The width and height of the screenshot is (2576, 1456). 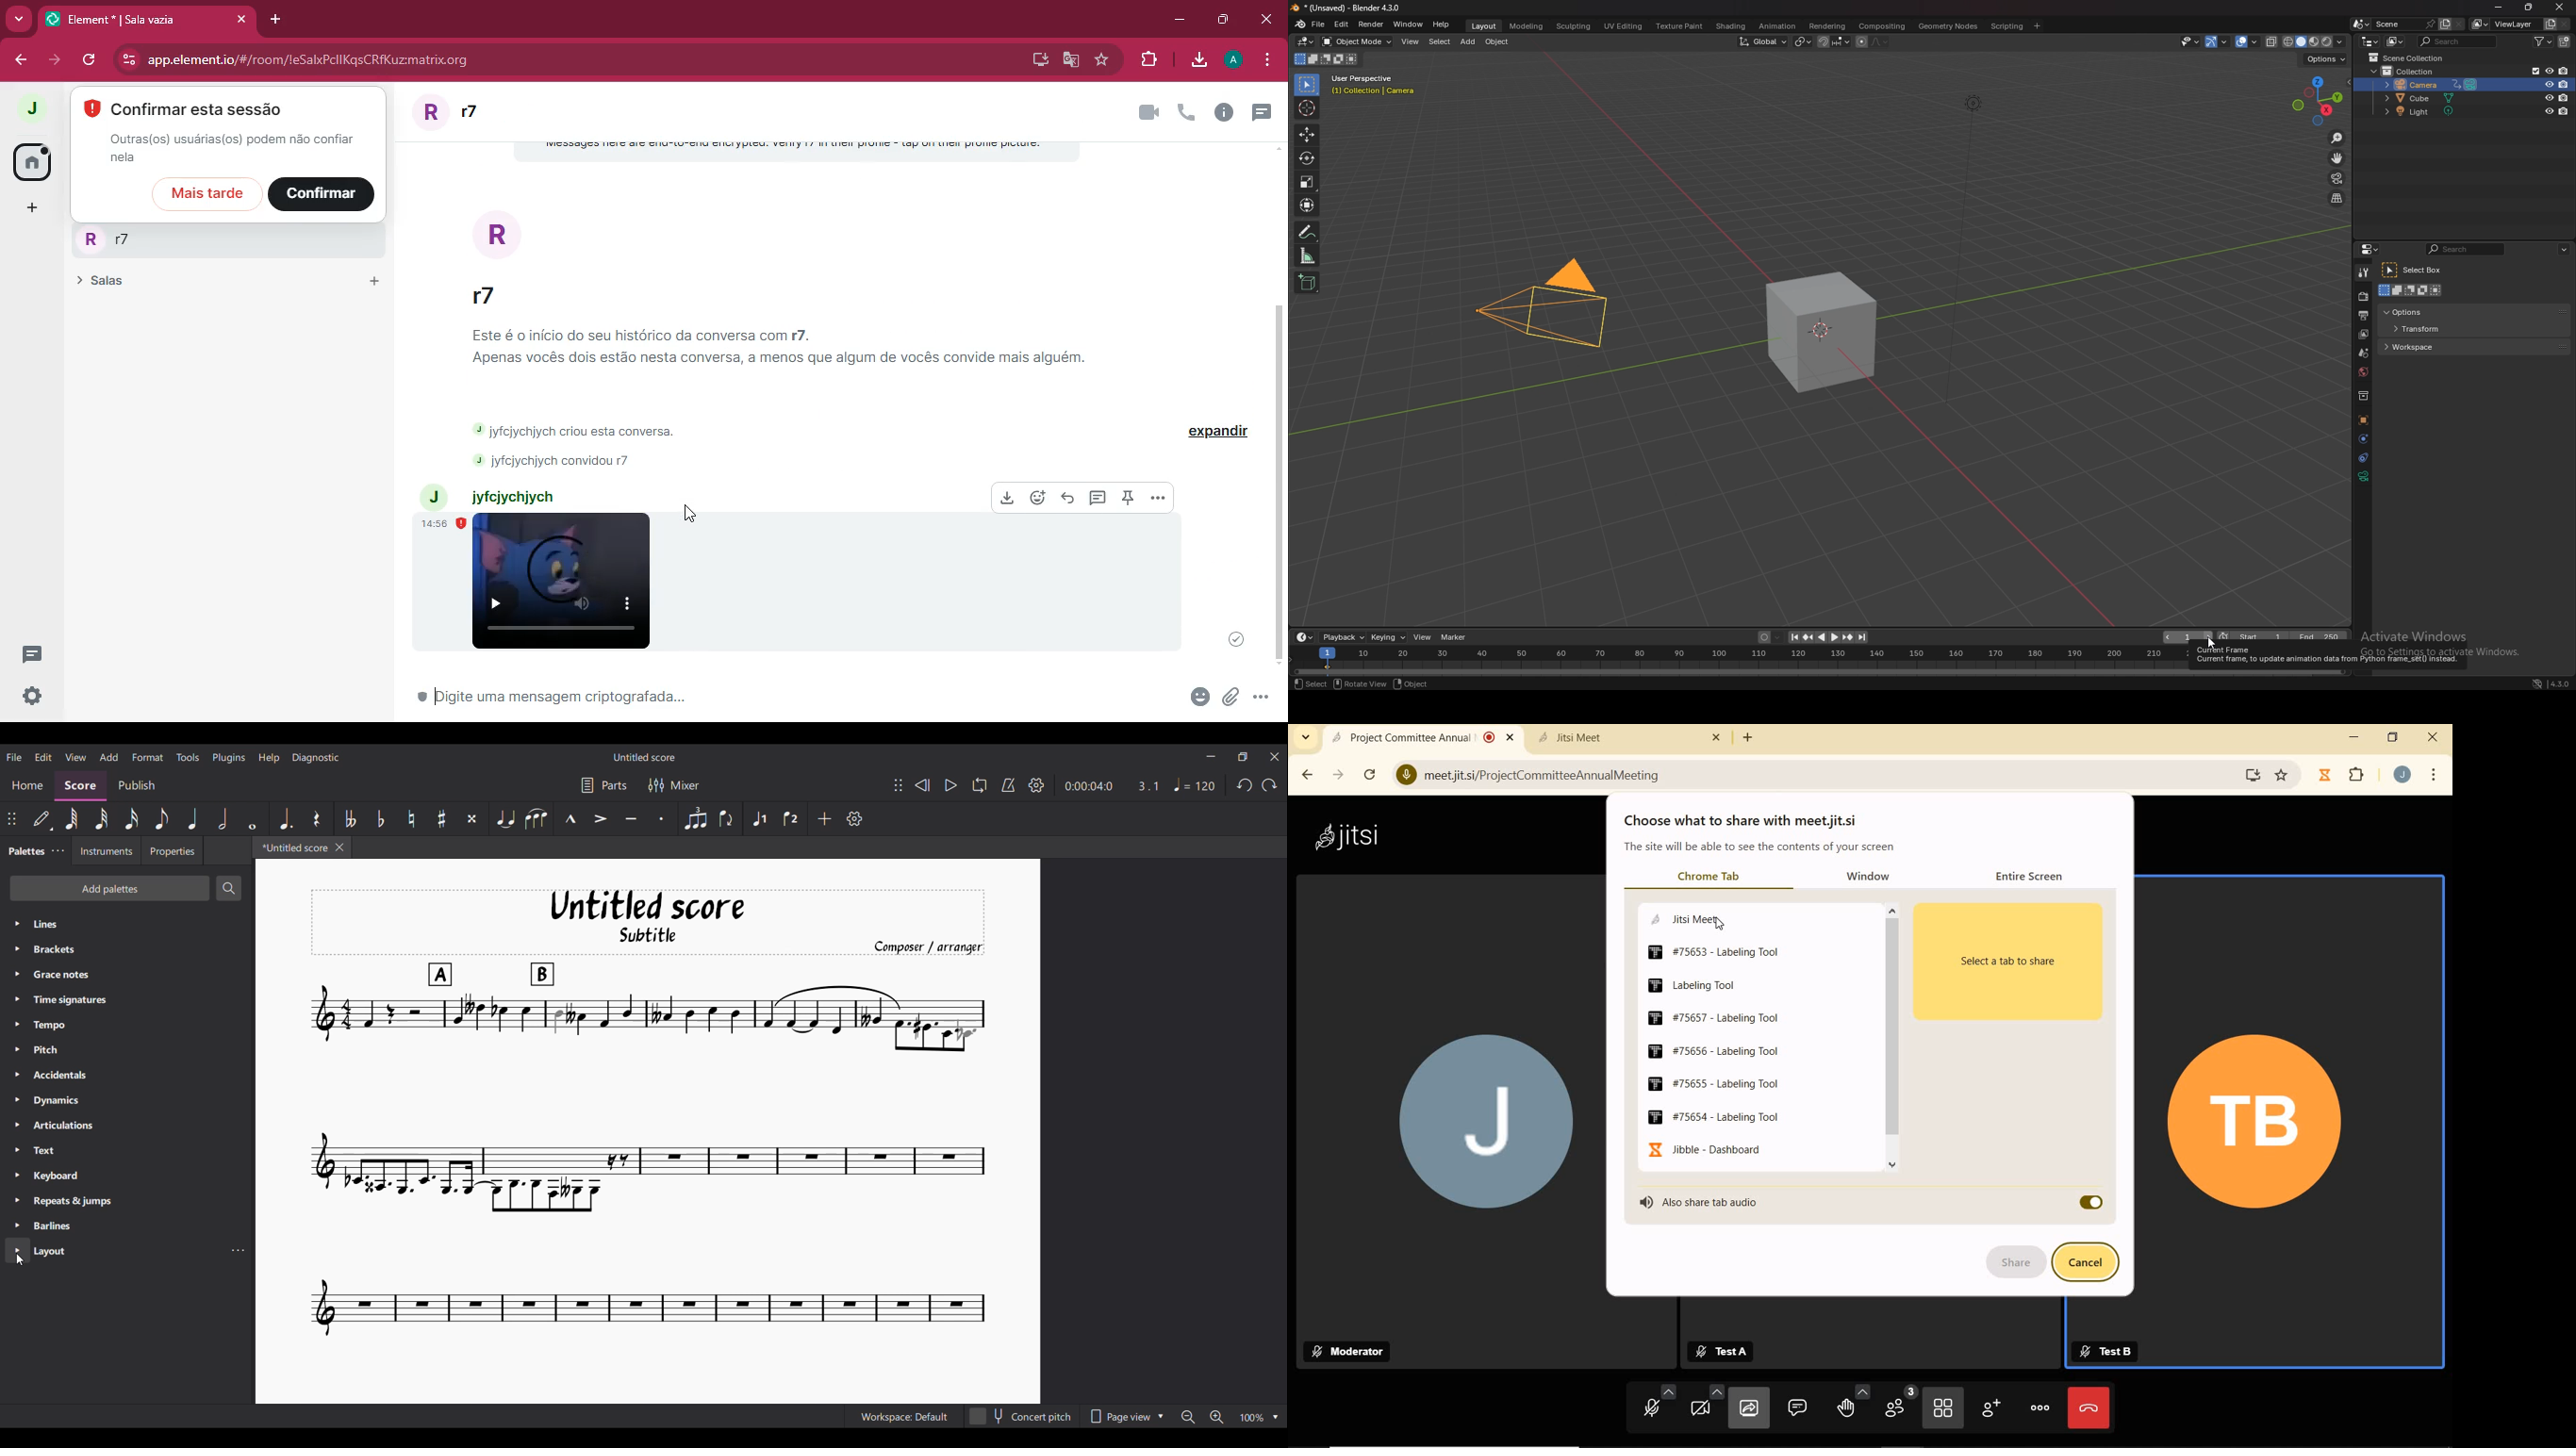 What do you see at coordinates (1265, 19) in the screenshot?
I see `close` at bounding box center [1265, 19].